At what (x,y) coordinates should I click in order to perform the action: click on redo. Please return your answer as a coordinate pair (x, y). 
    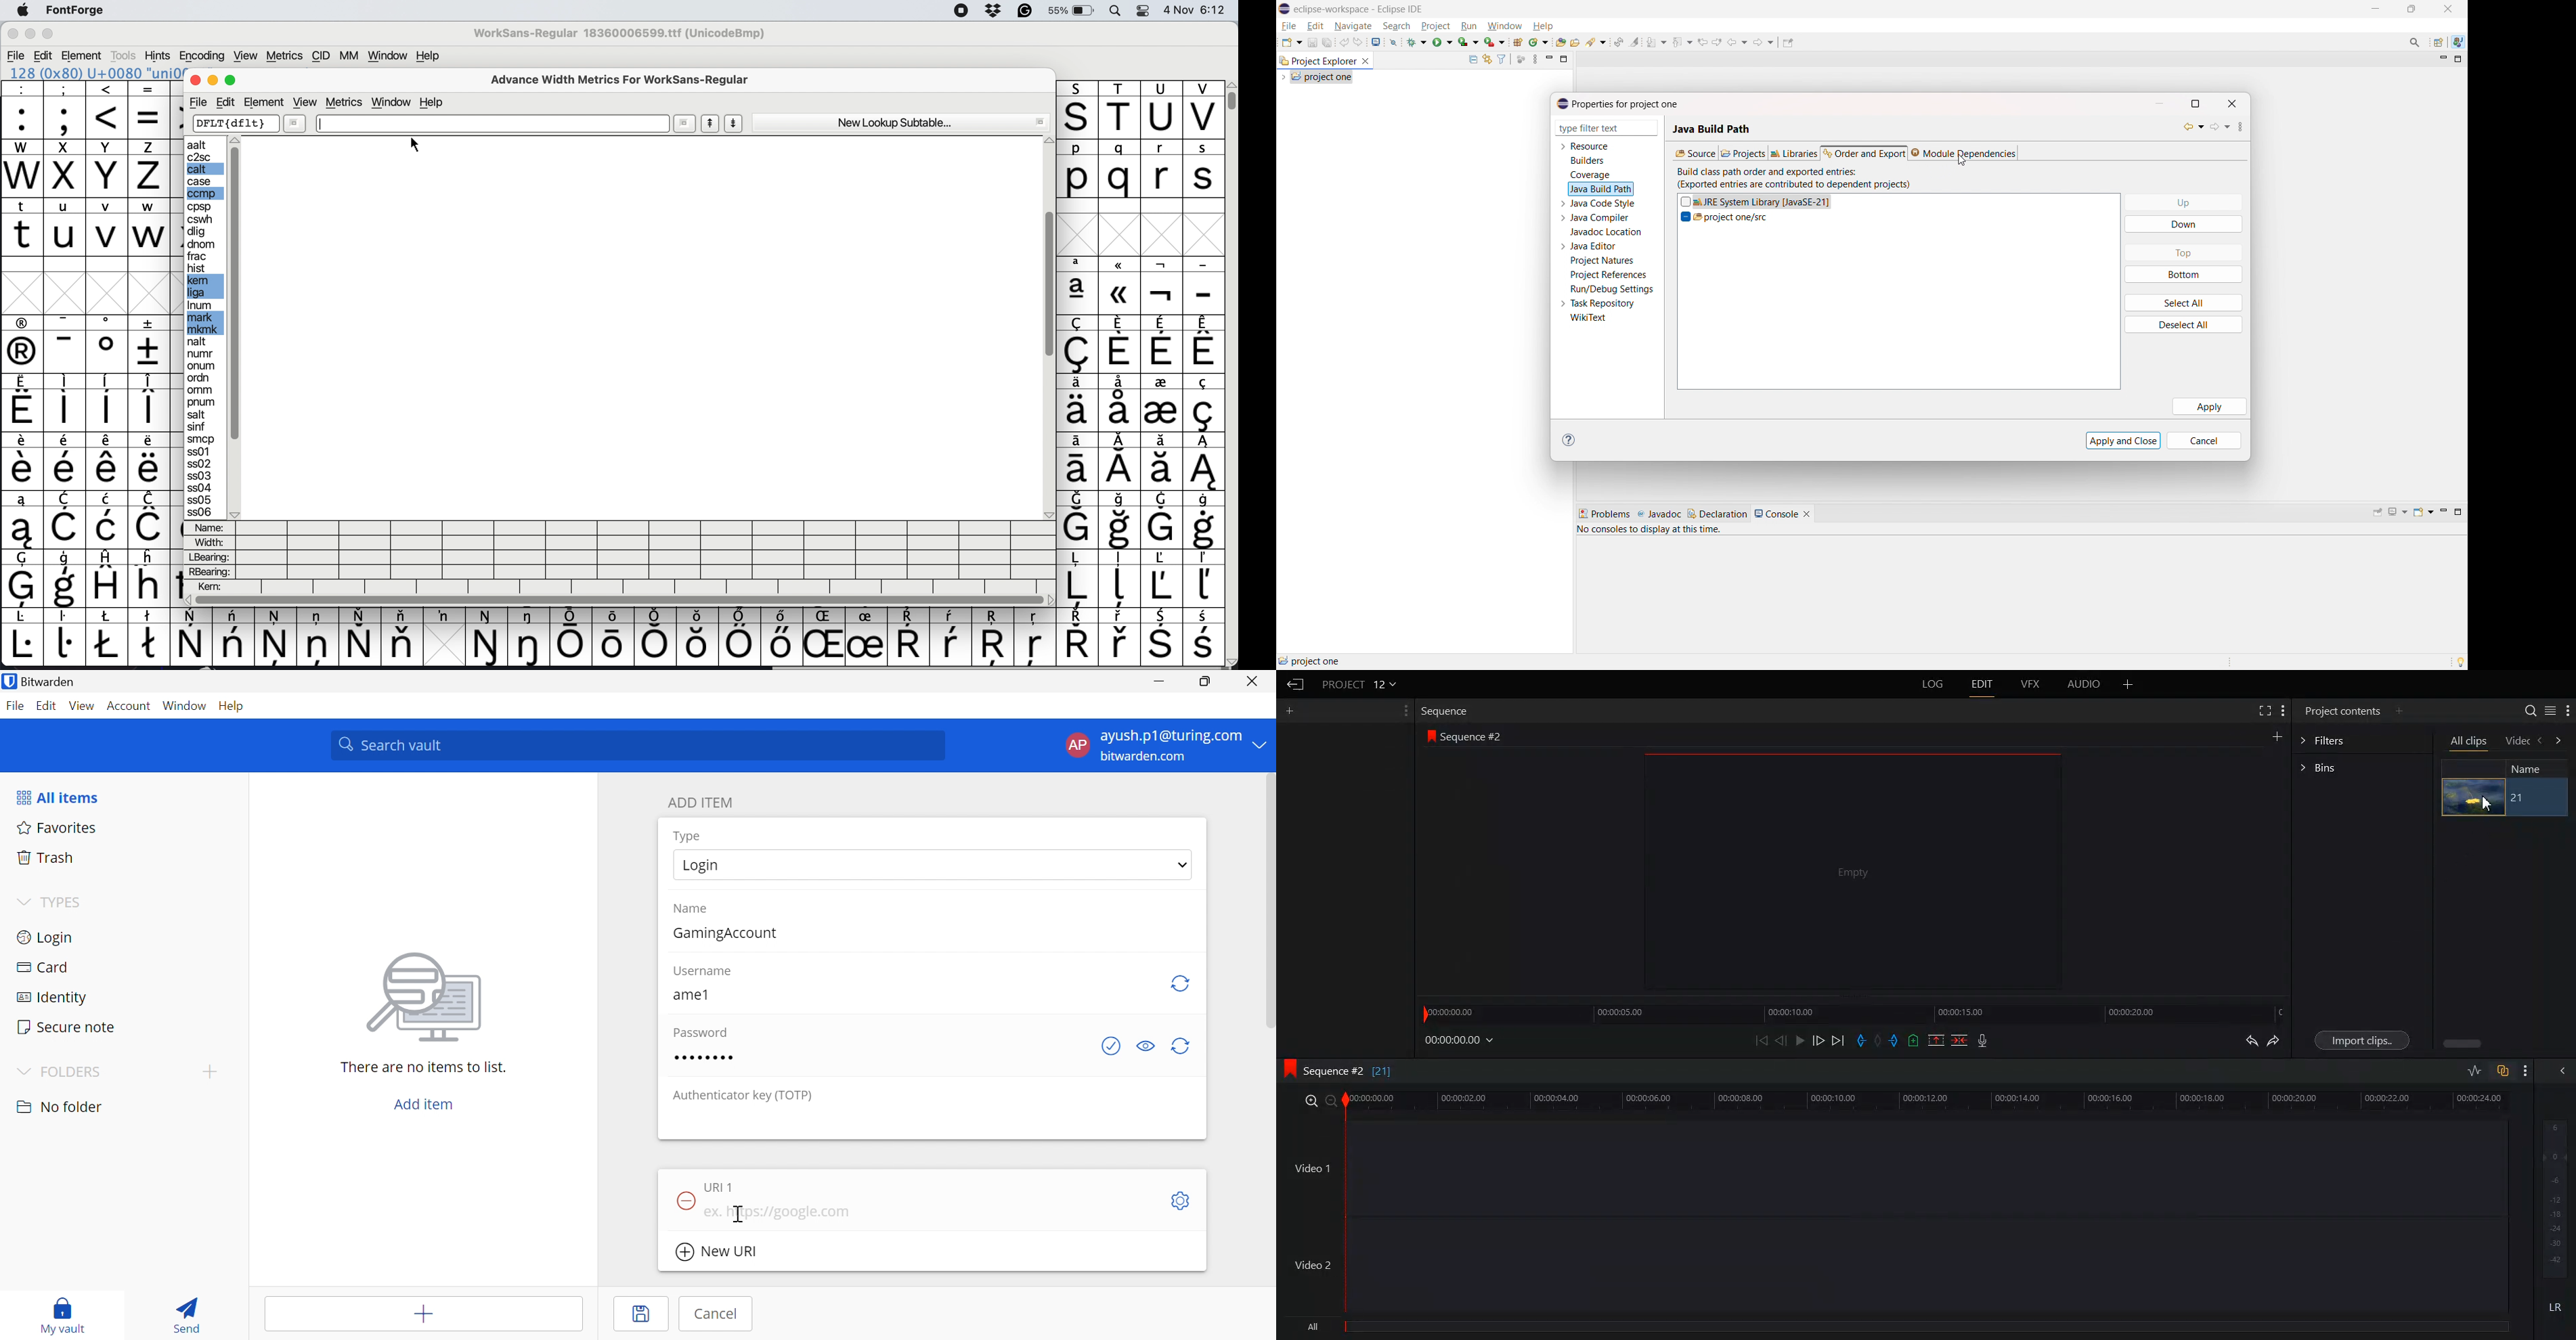
    Looking at the image, I should click on (1359, 42).